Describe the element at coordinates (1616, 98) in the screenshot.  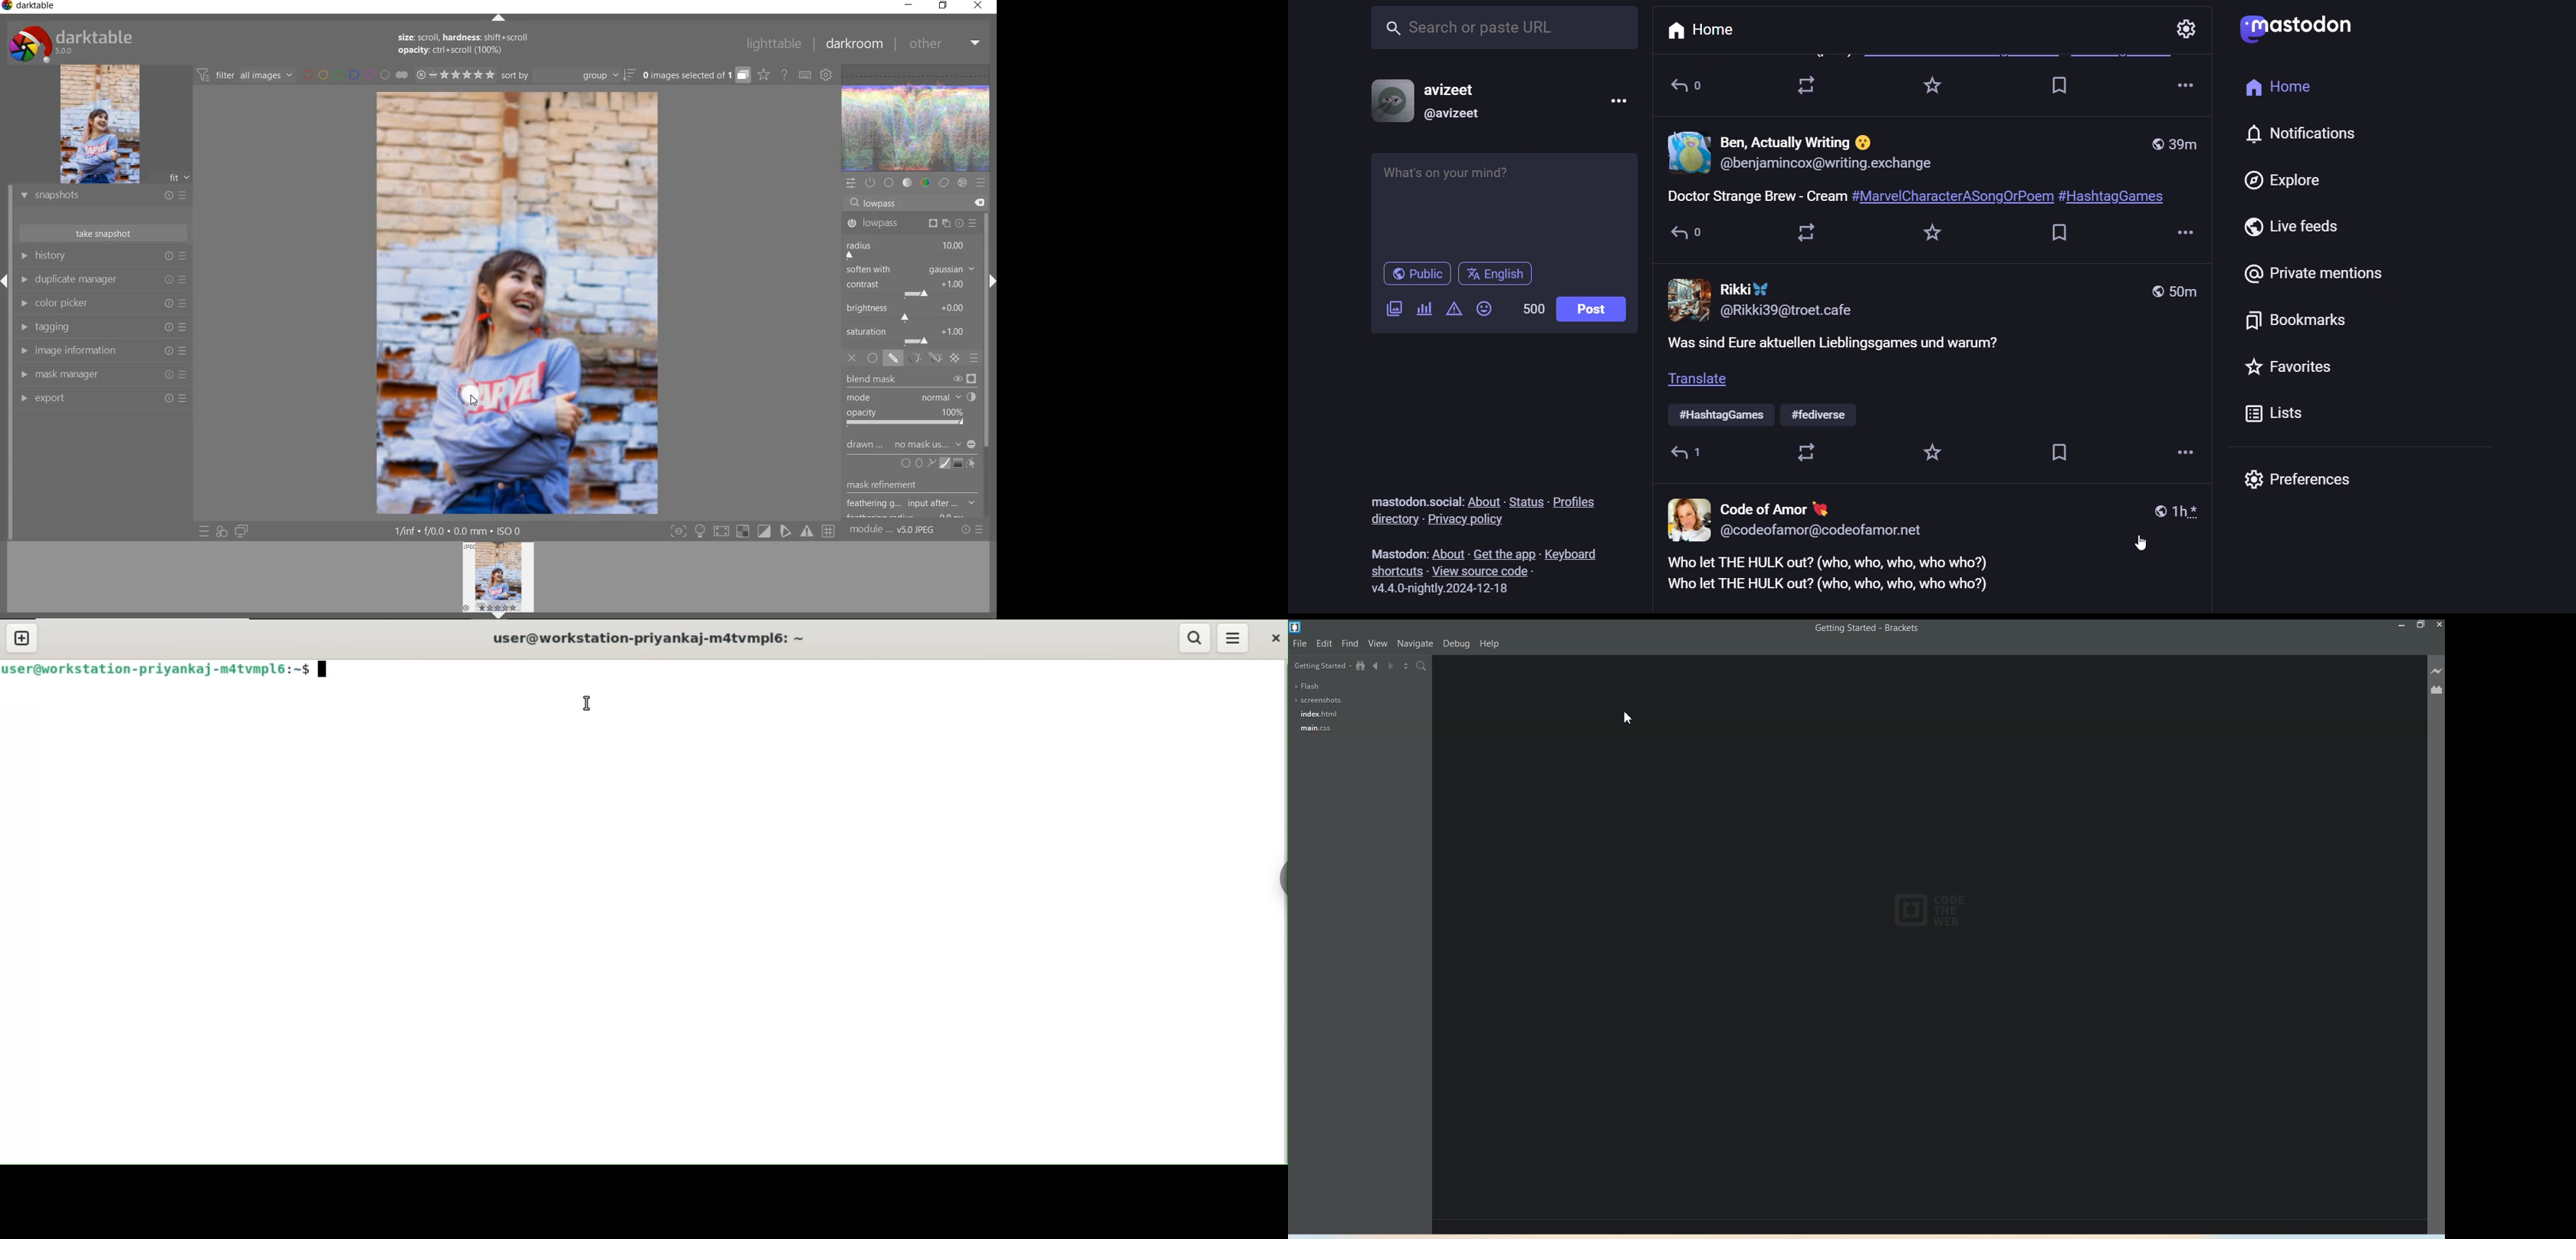
I see `menu` at that location.